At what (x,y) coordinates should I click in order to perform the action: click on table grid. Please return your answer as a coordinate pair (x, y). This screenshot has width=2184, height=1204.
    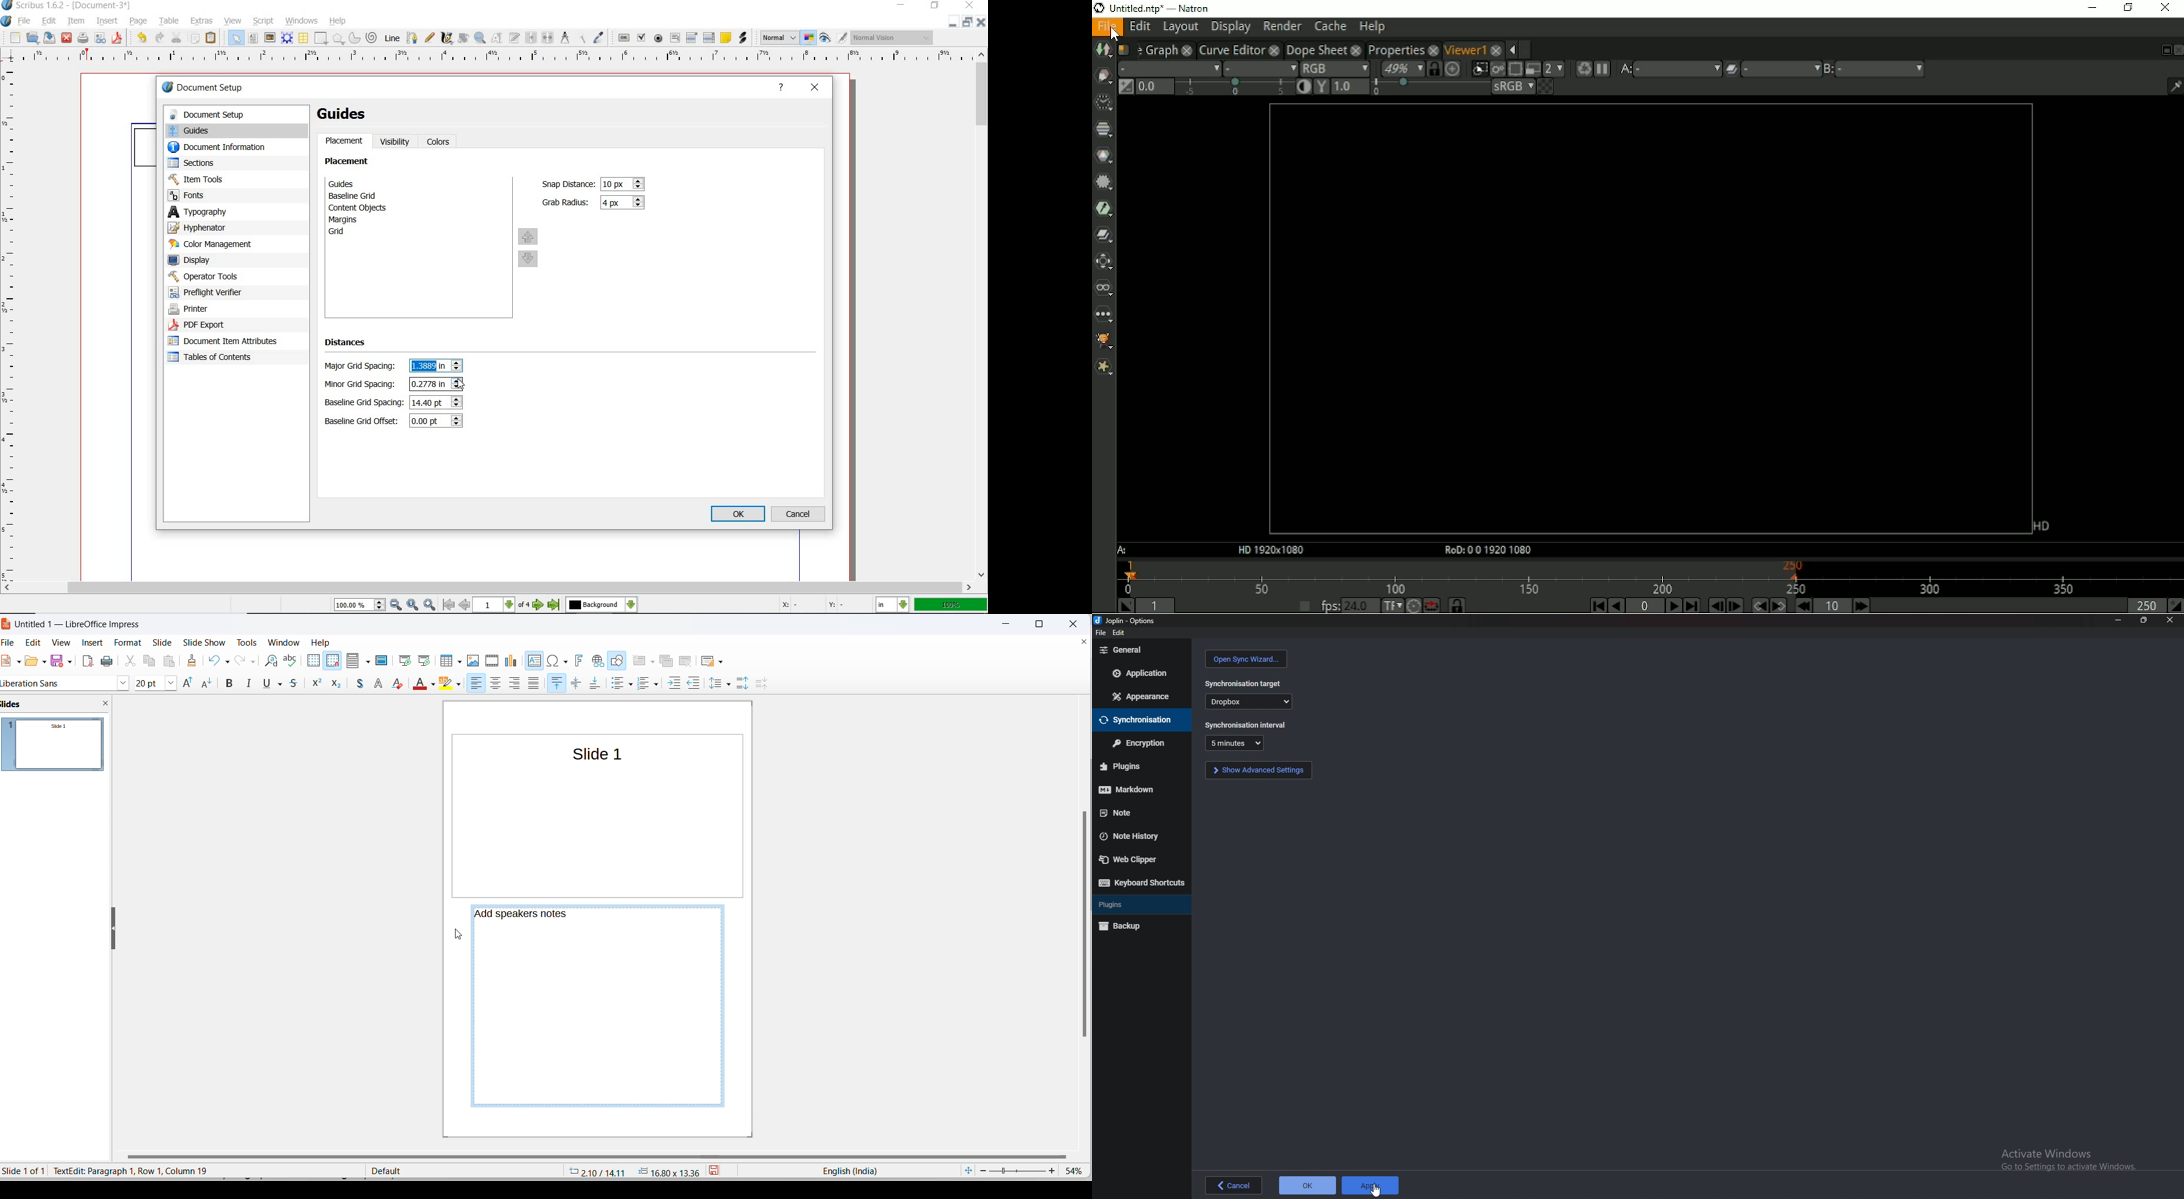
    Looking at the image, I should click on (458, 663).